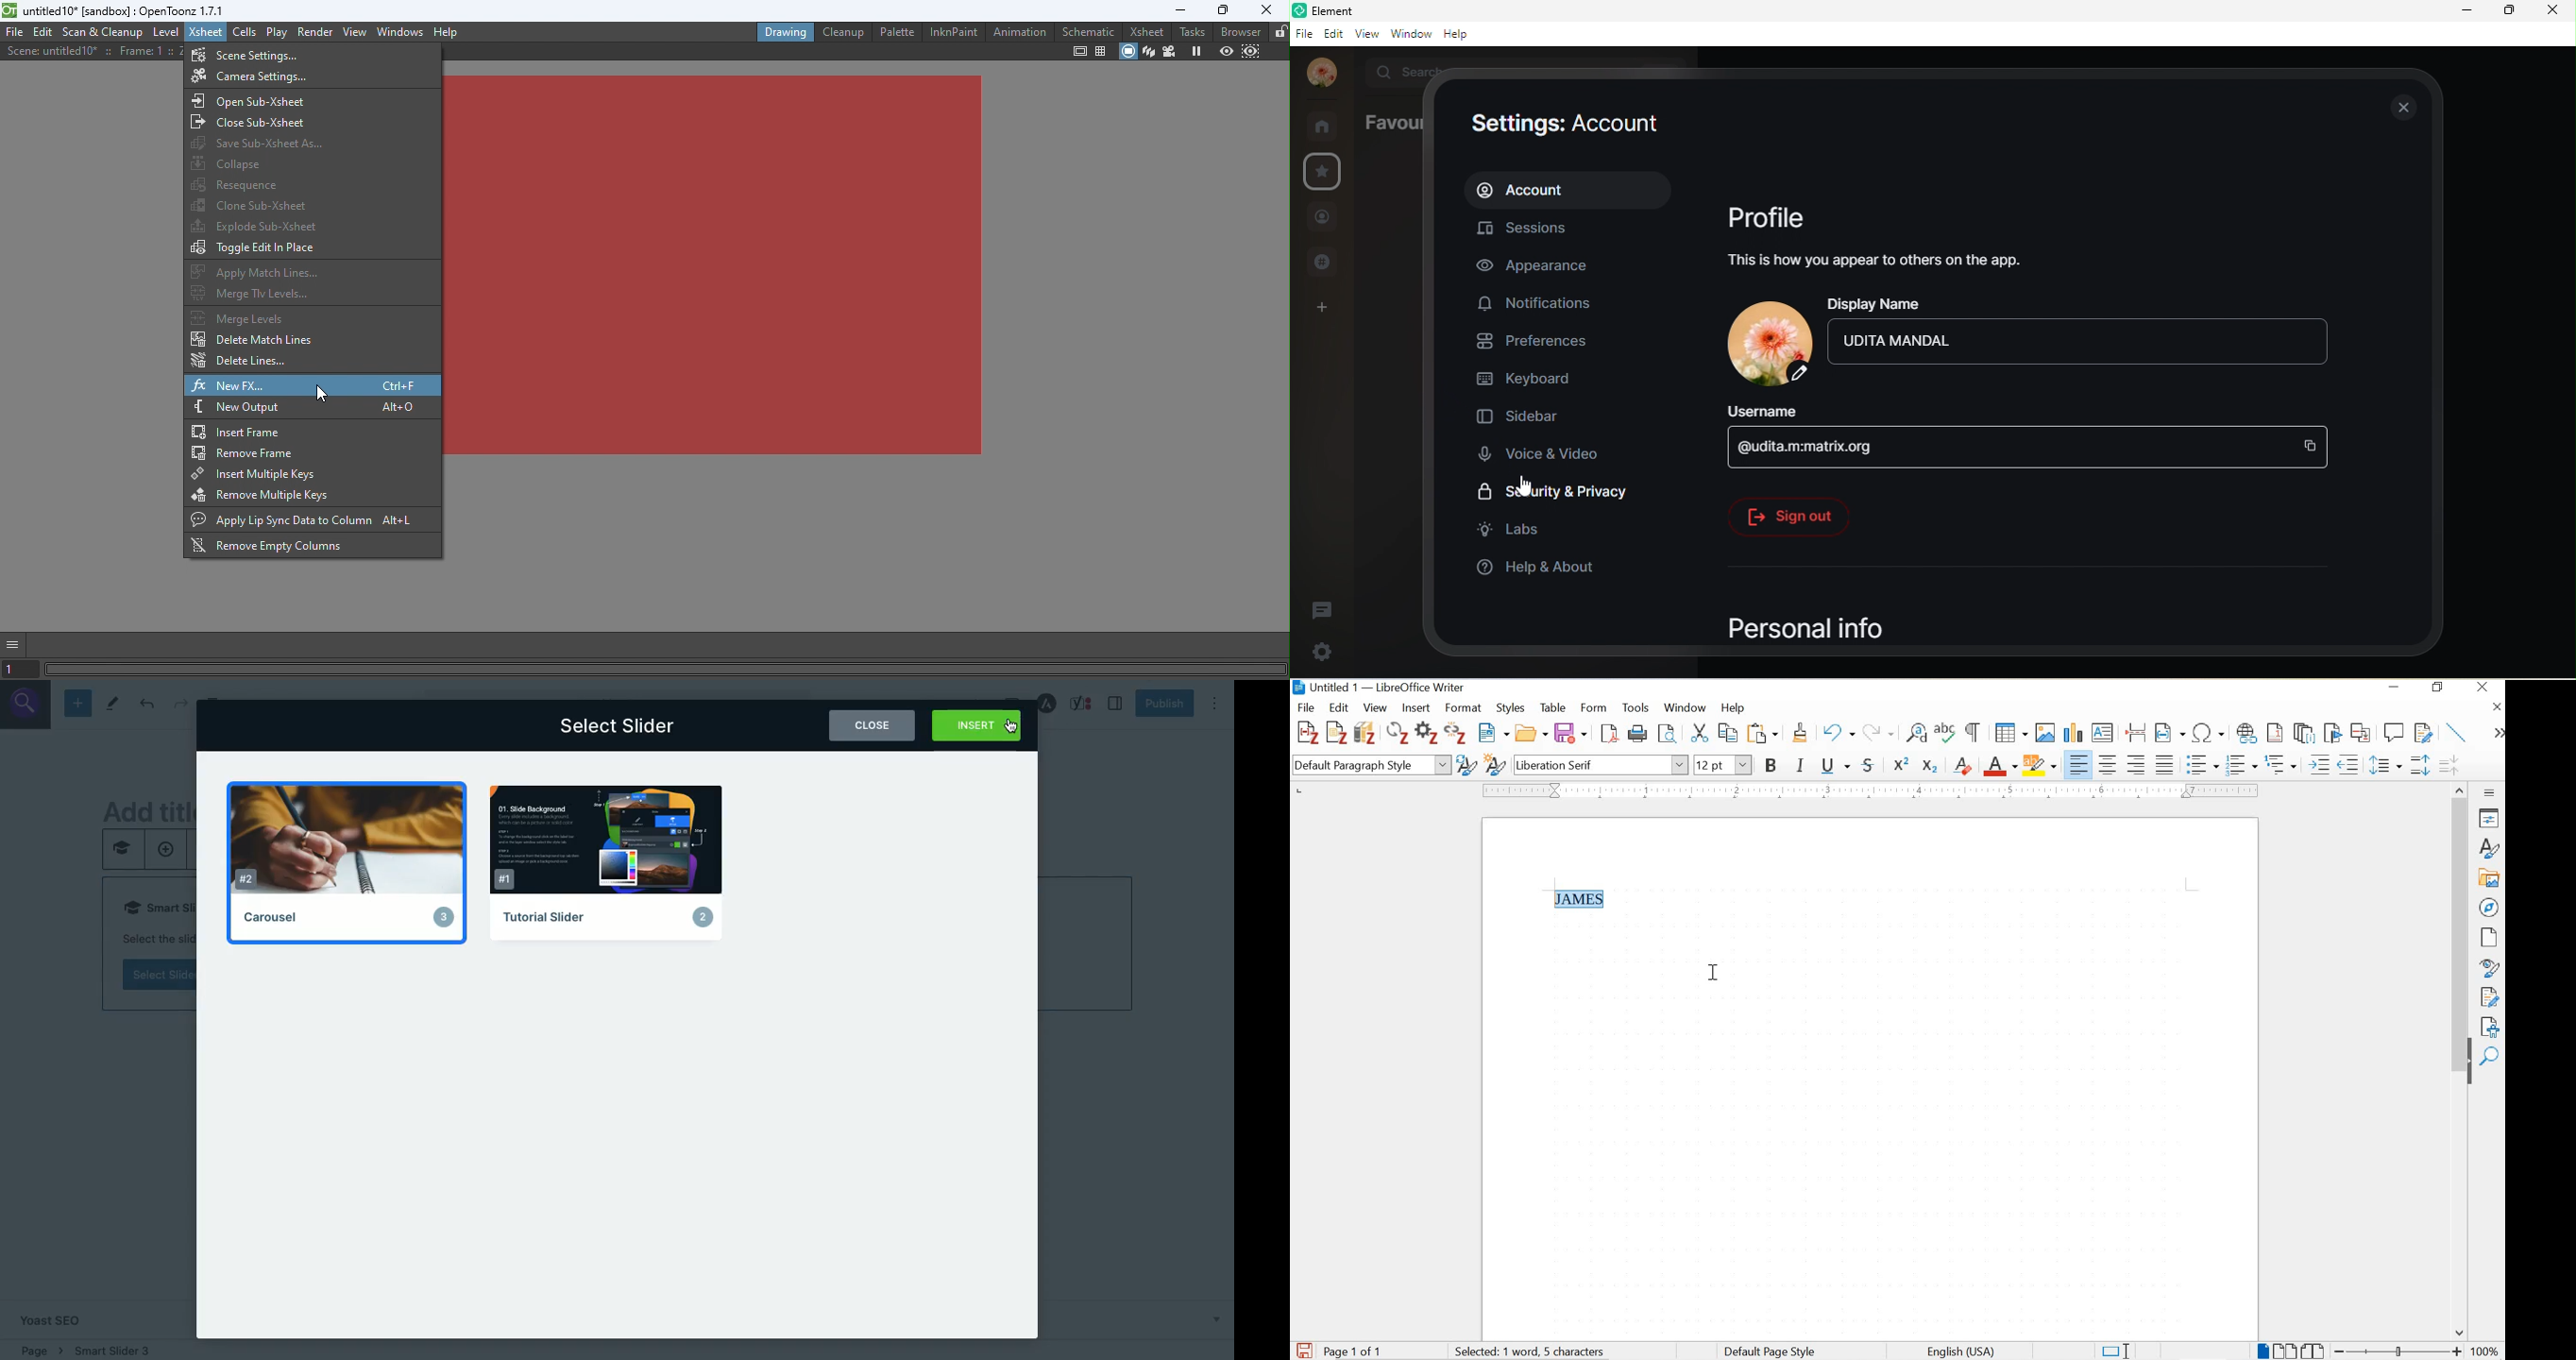  What do you see at coordinates (2488, 848) in the screenshot?
I see `styles` at bounding box center [2488, 848].